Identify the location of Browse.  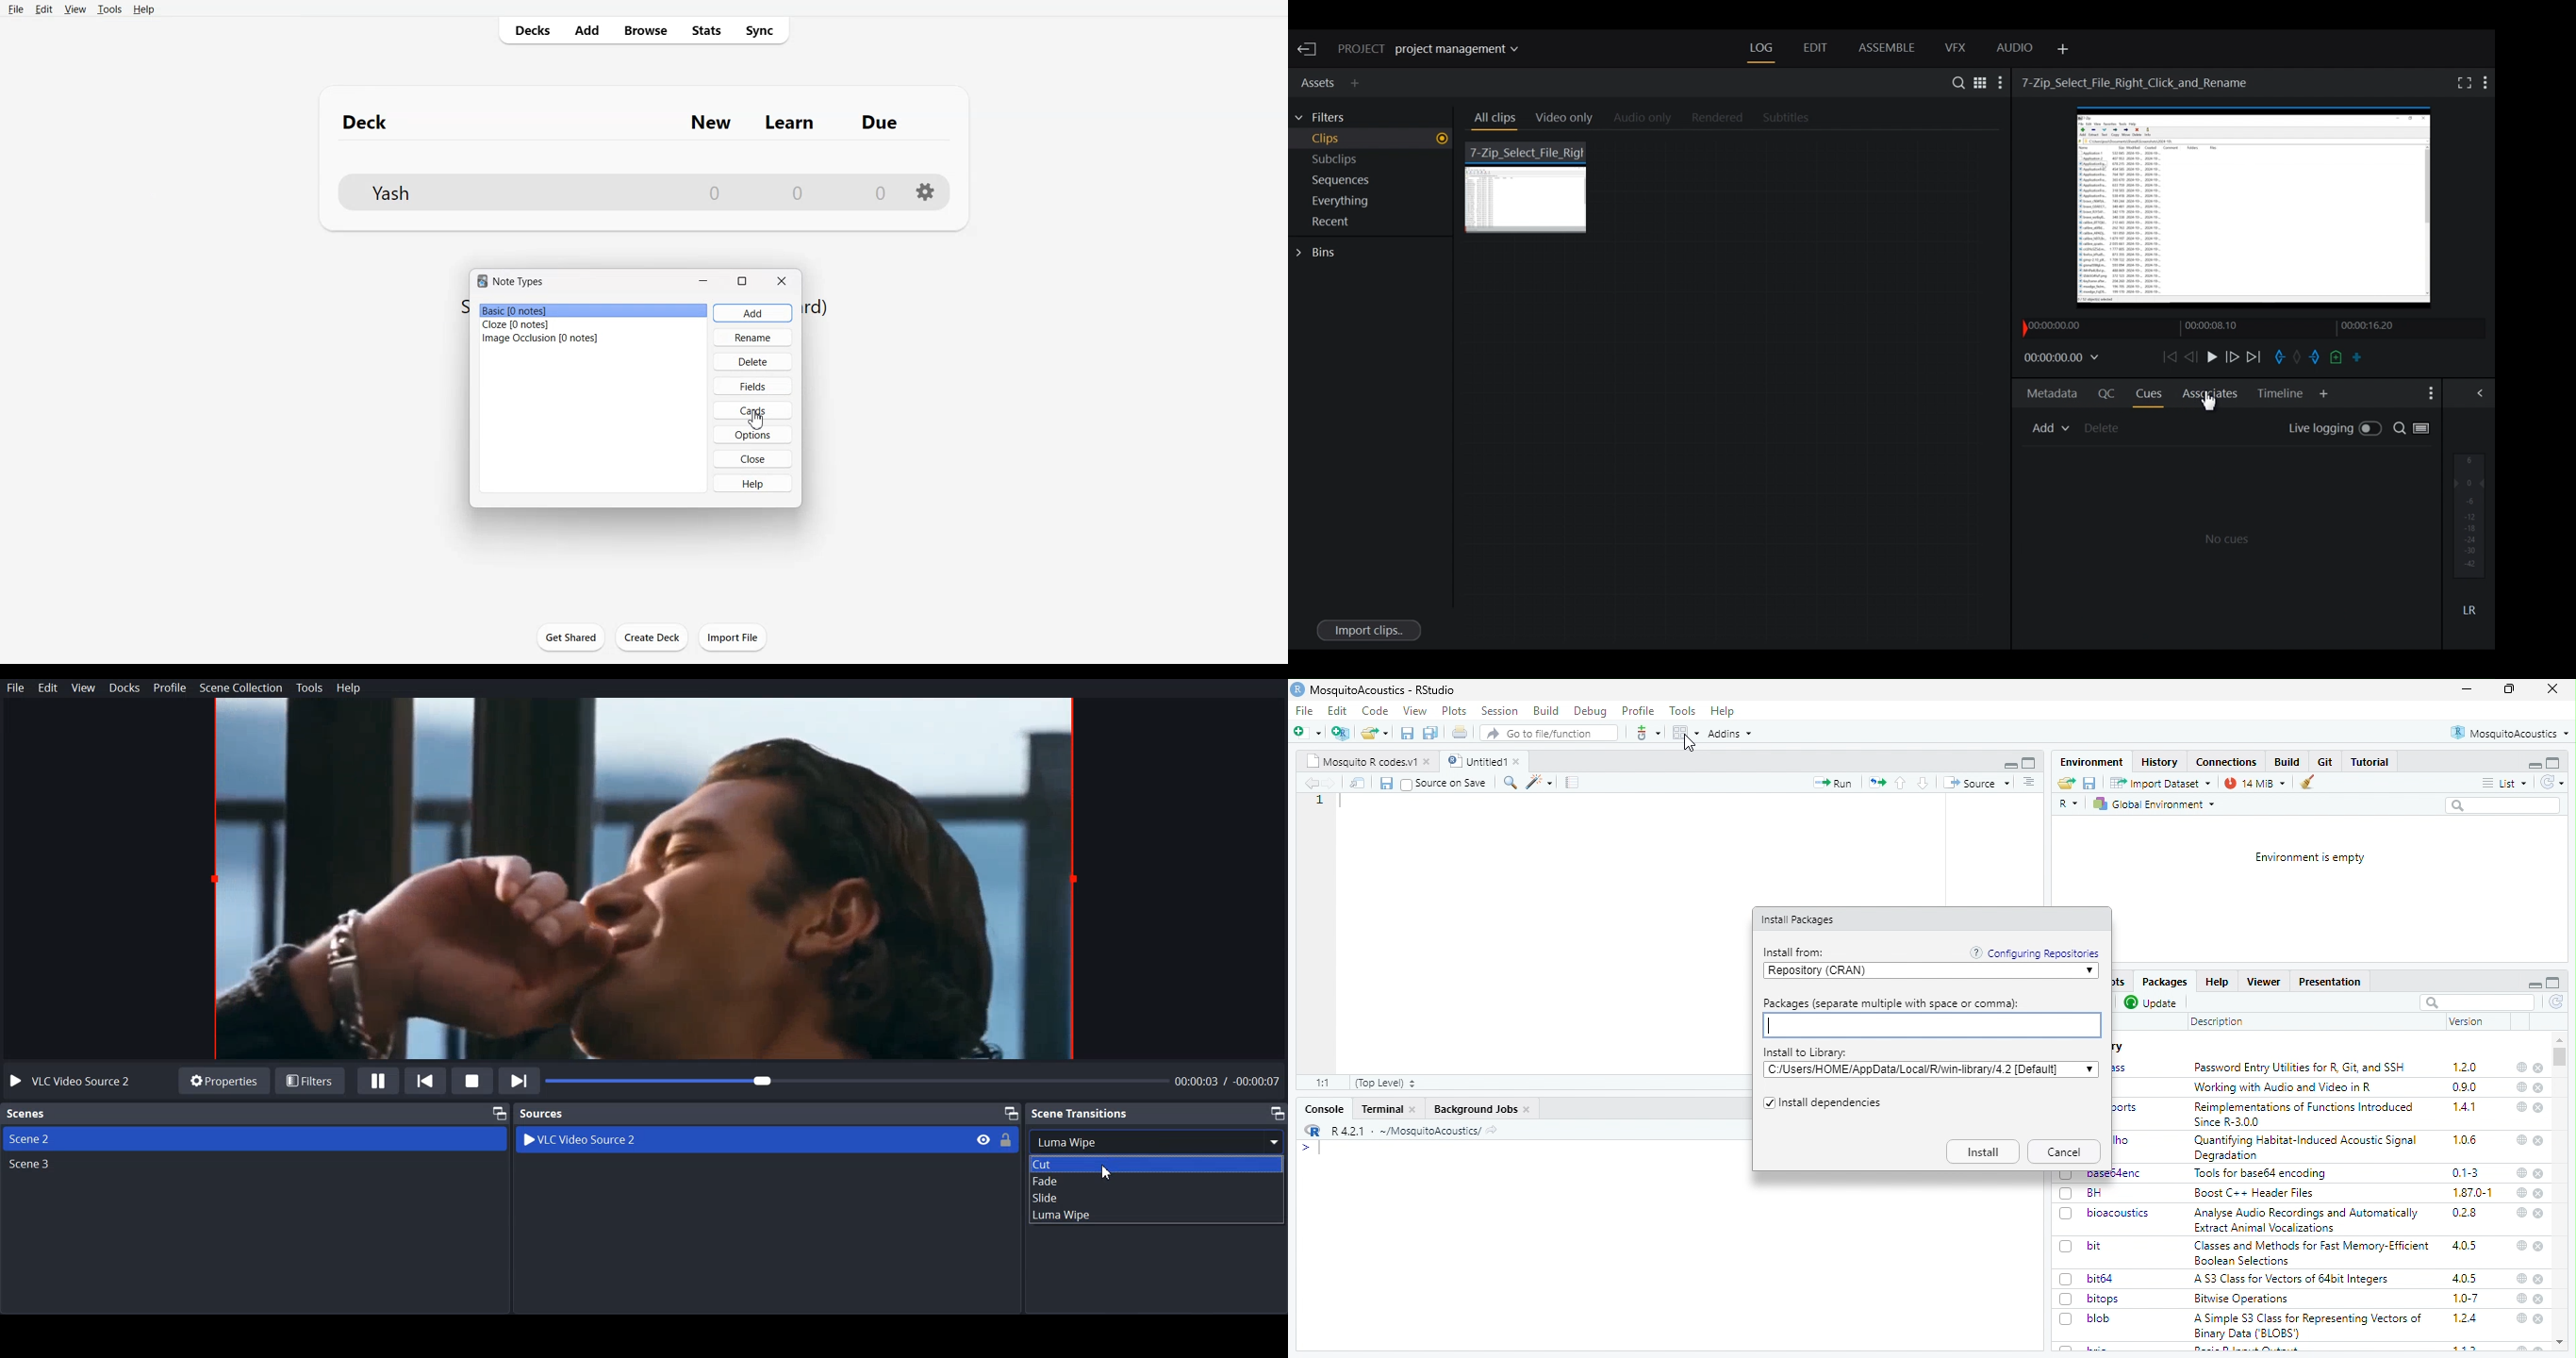
(644, 30).